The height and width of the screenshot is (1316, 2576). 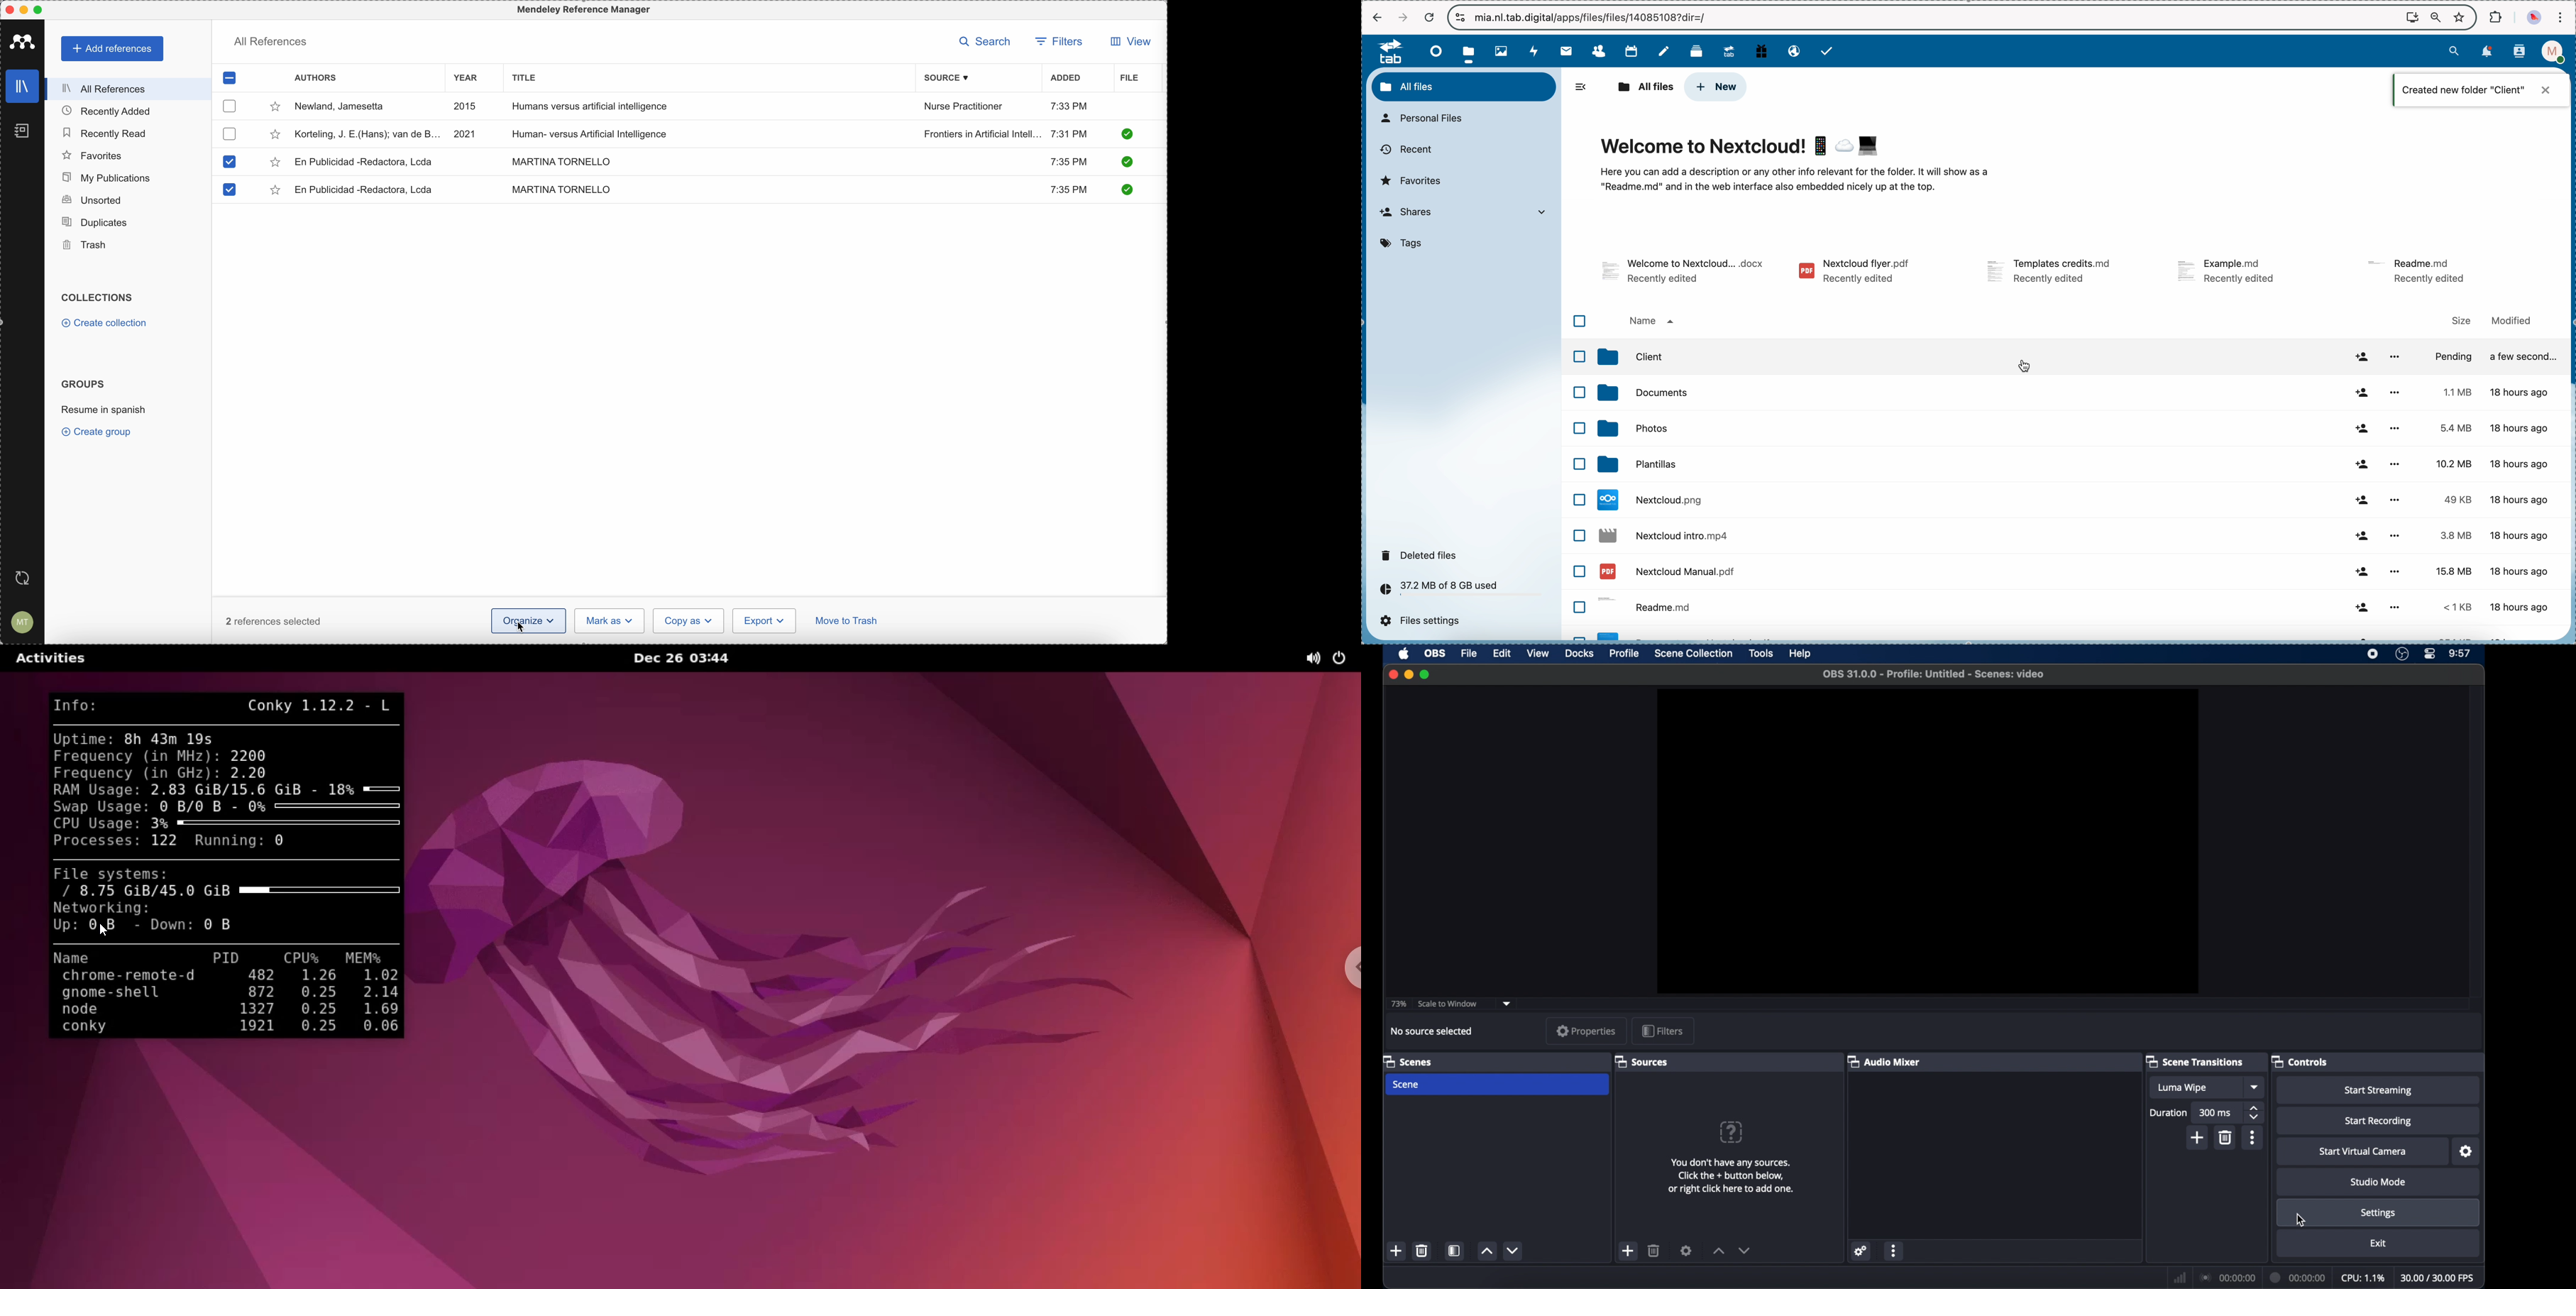 I want to click on docks, so click(x=1579, y=653).